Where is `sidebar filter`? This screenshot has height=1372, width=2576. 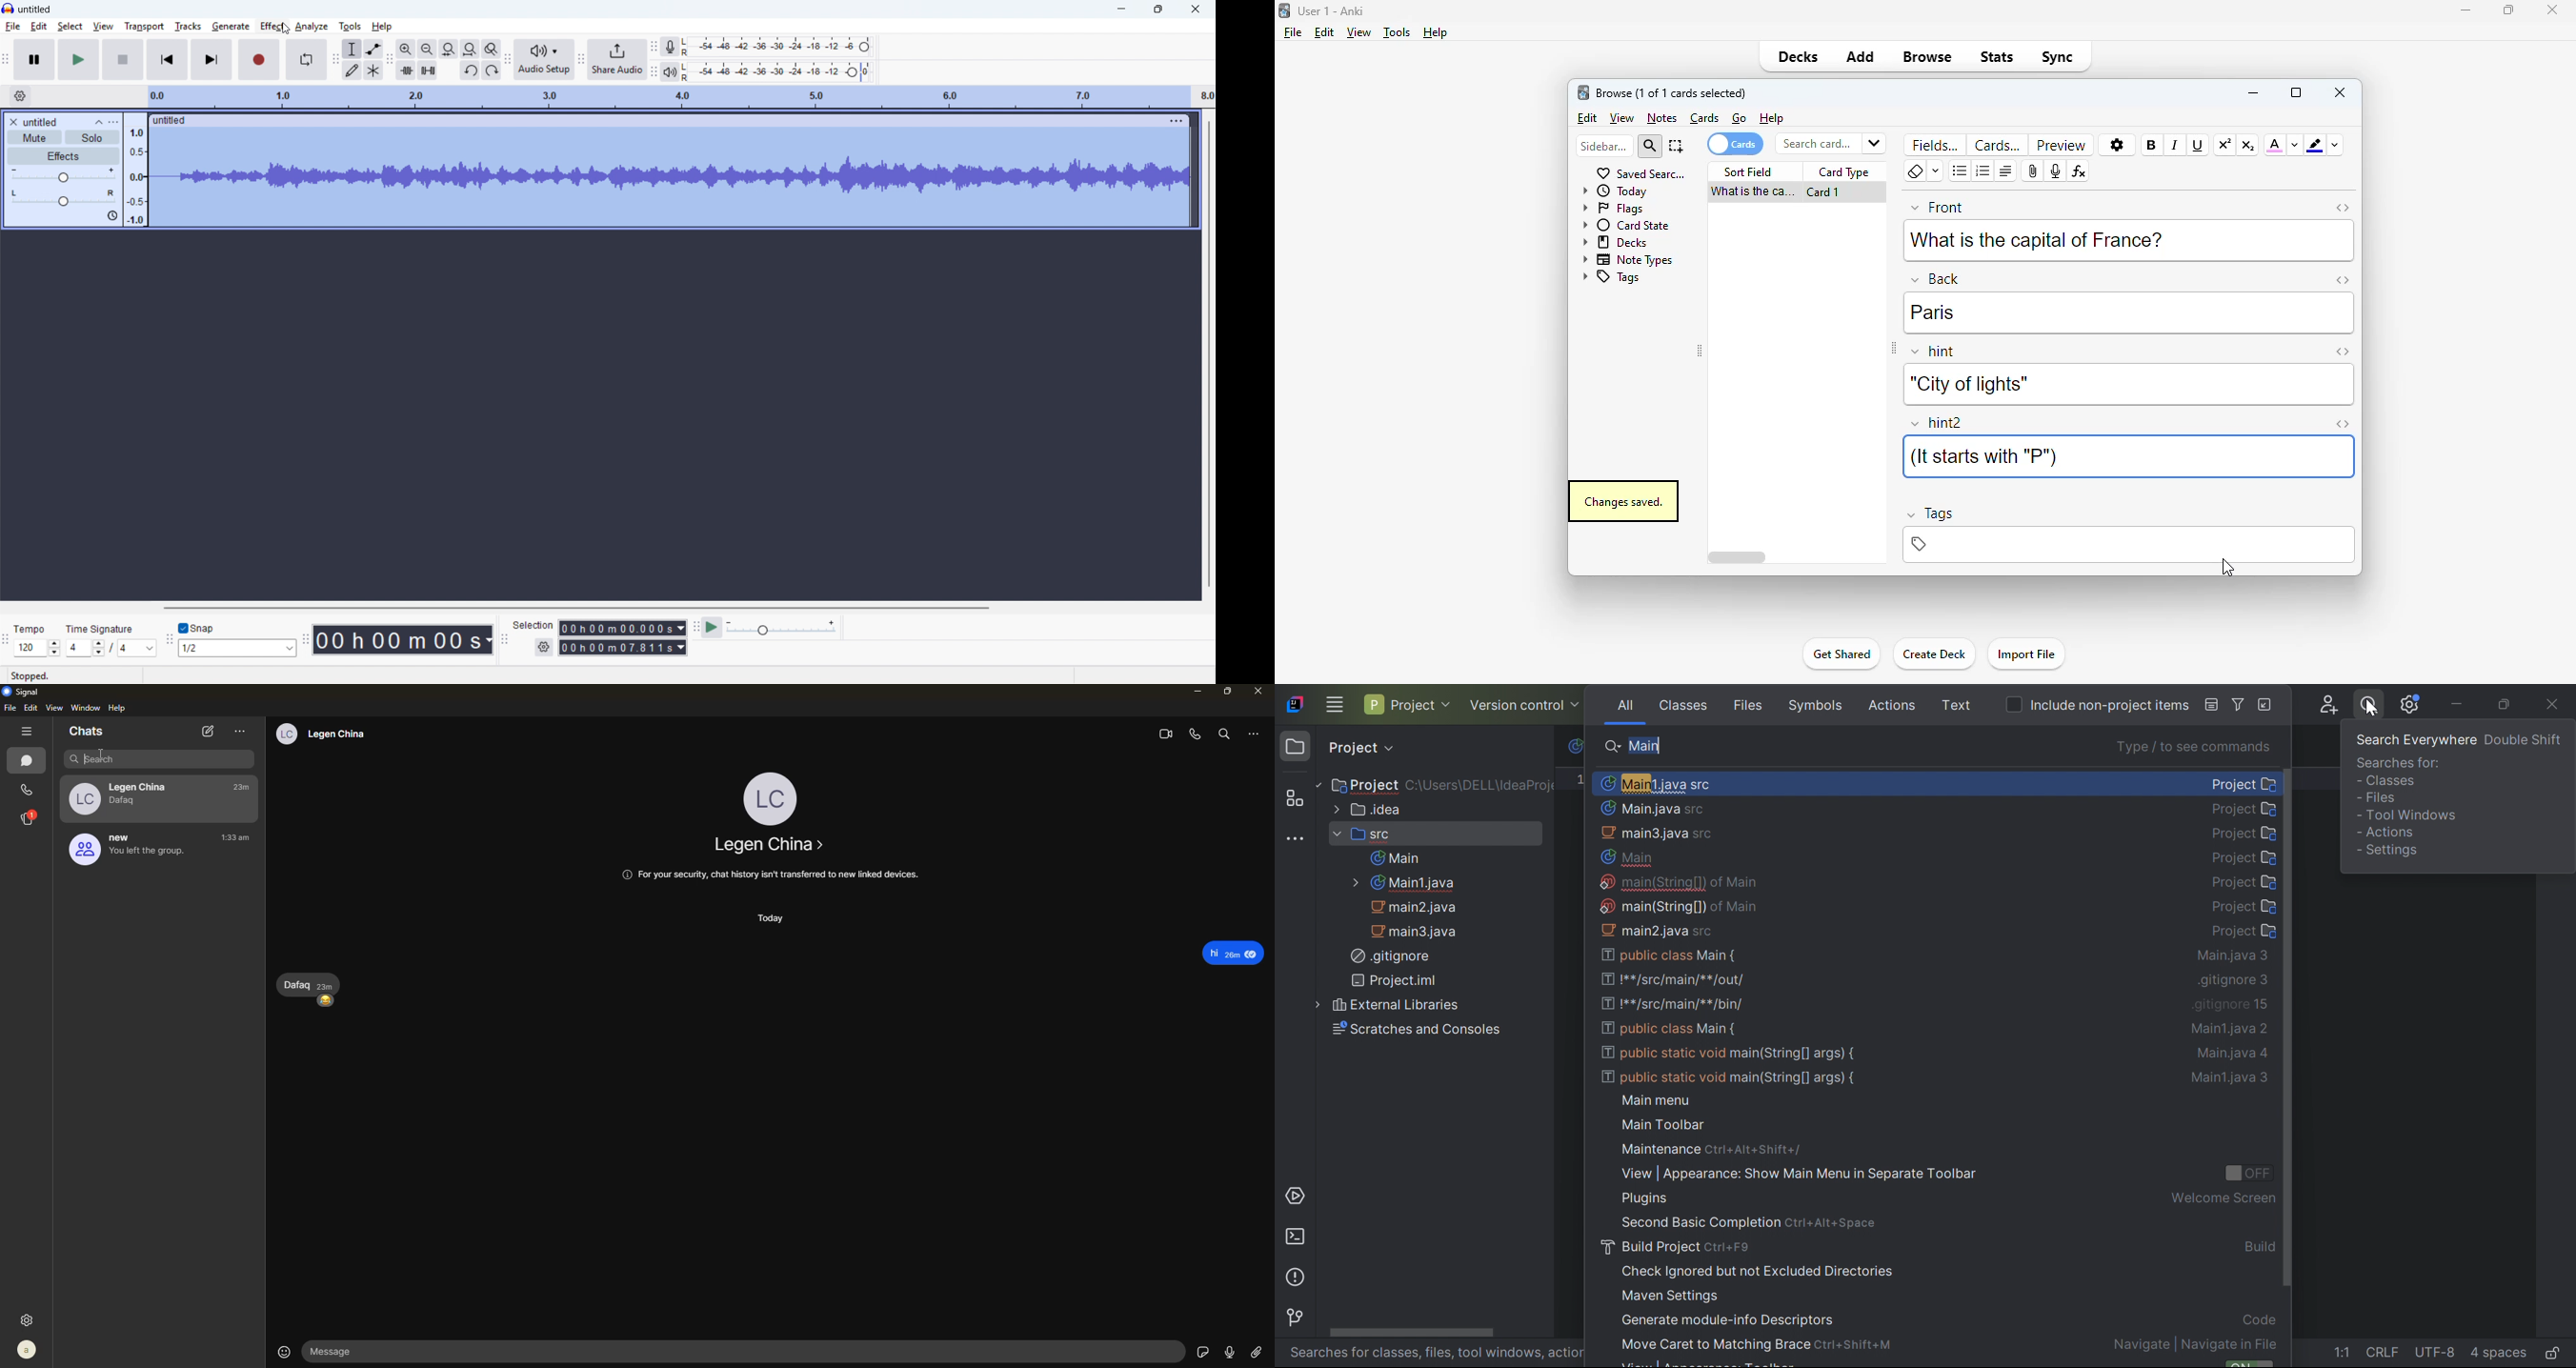 sidebar filter is located at coordinates (1604, 146).